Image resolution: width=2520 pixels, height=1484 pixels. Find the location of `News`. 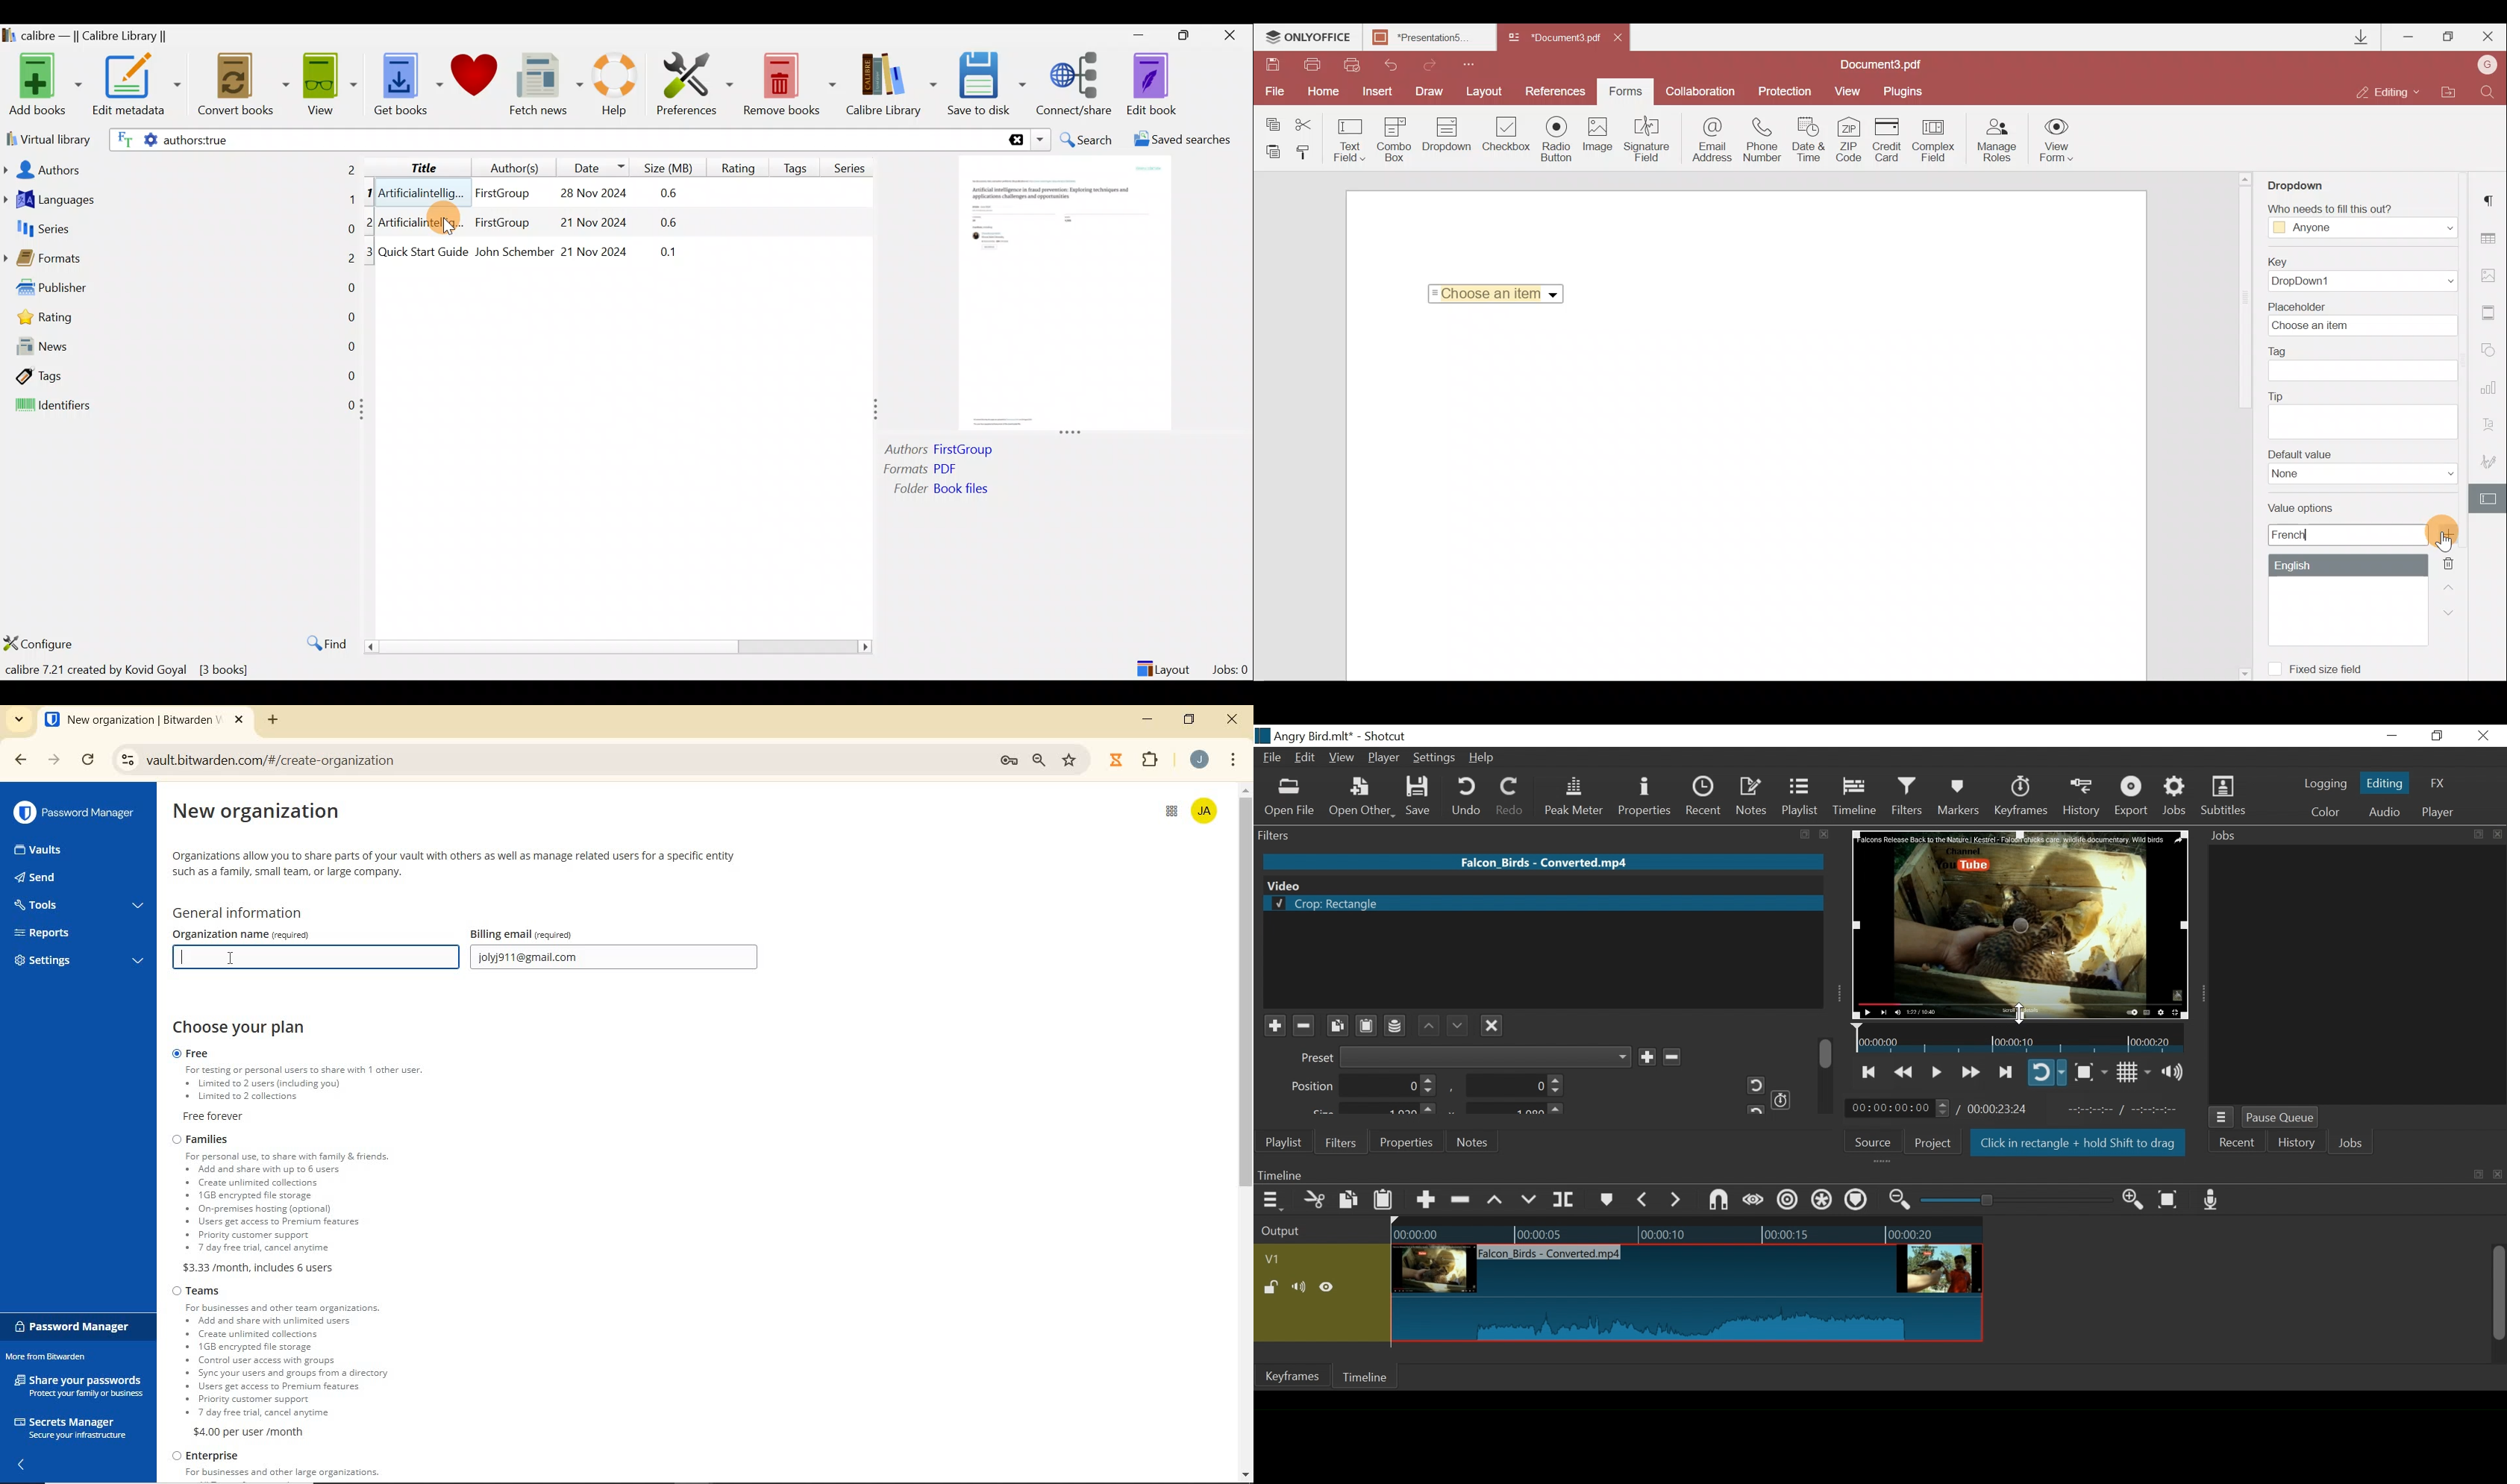

News is located at coordinates (180, 349).